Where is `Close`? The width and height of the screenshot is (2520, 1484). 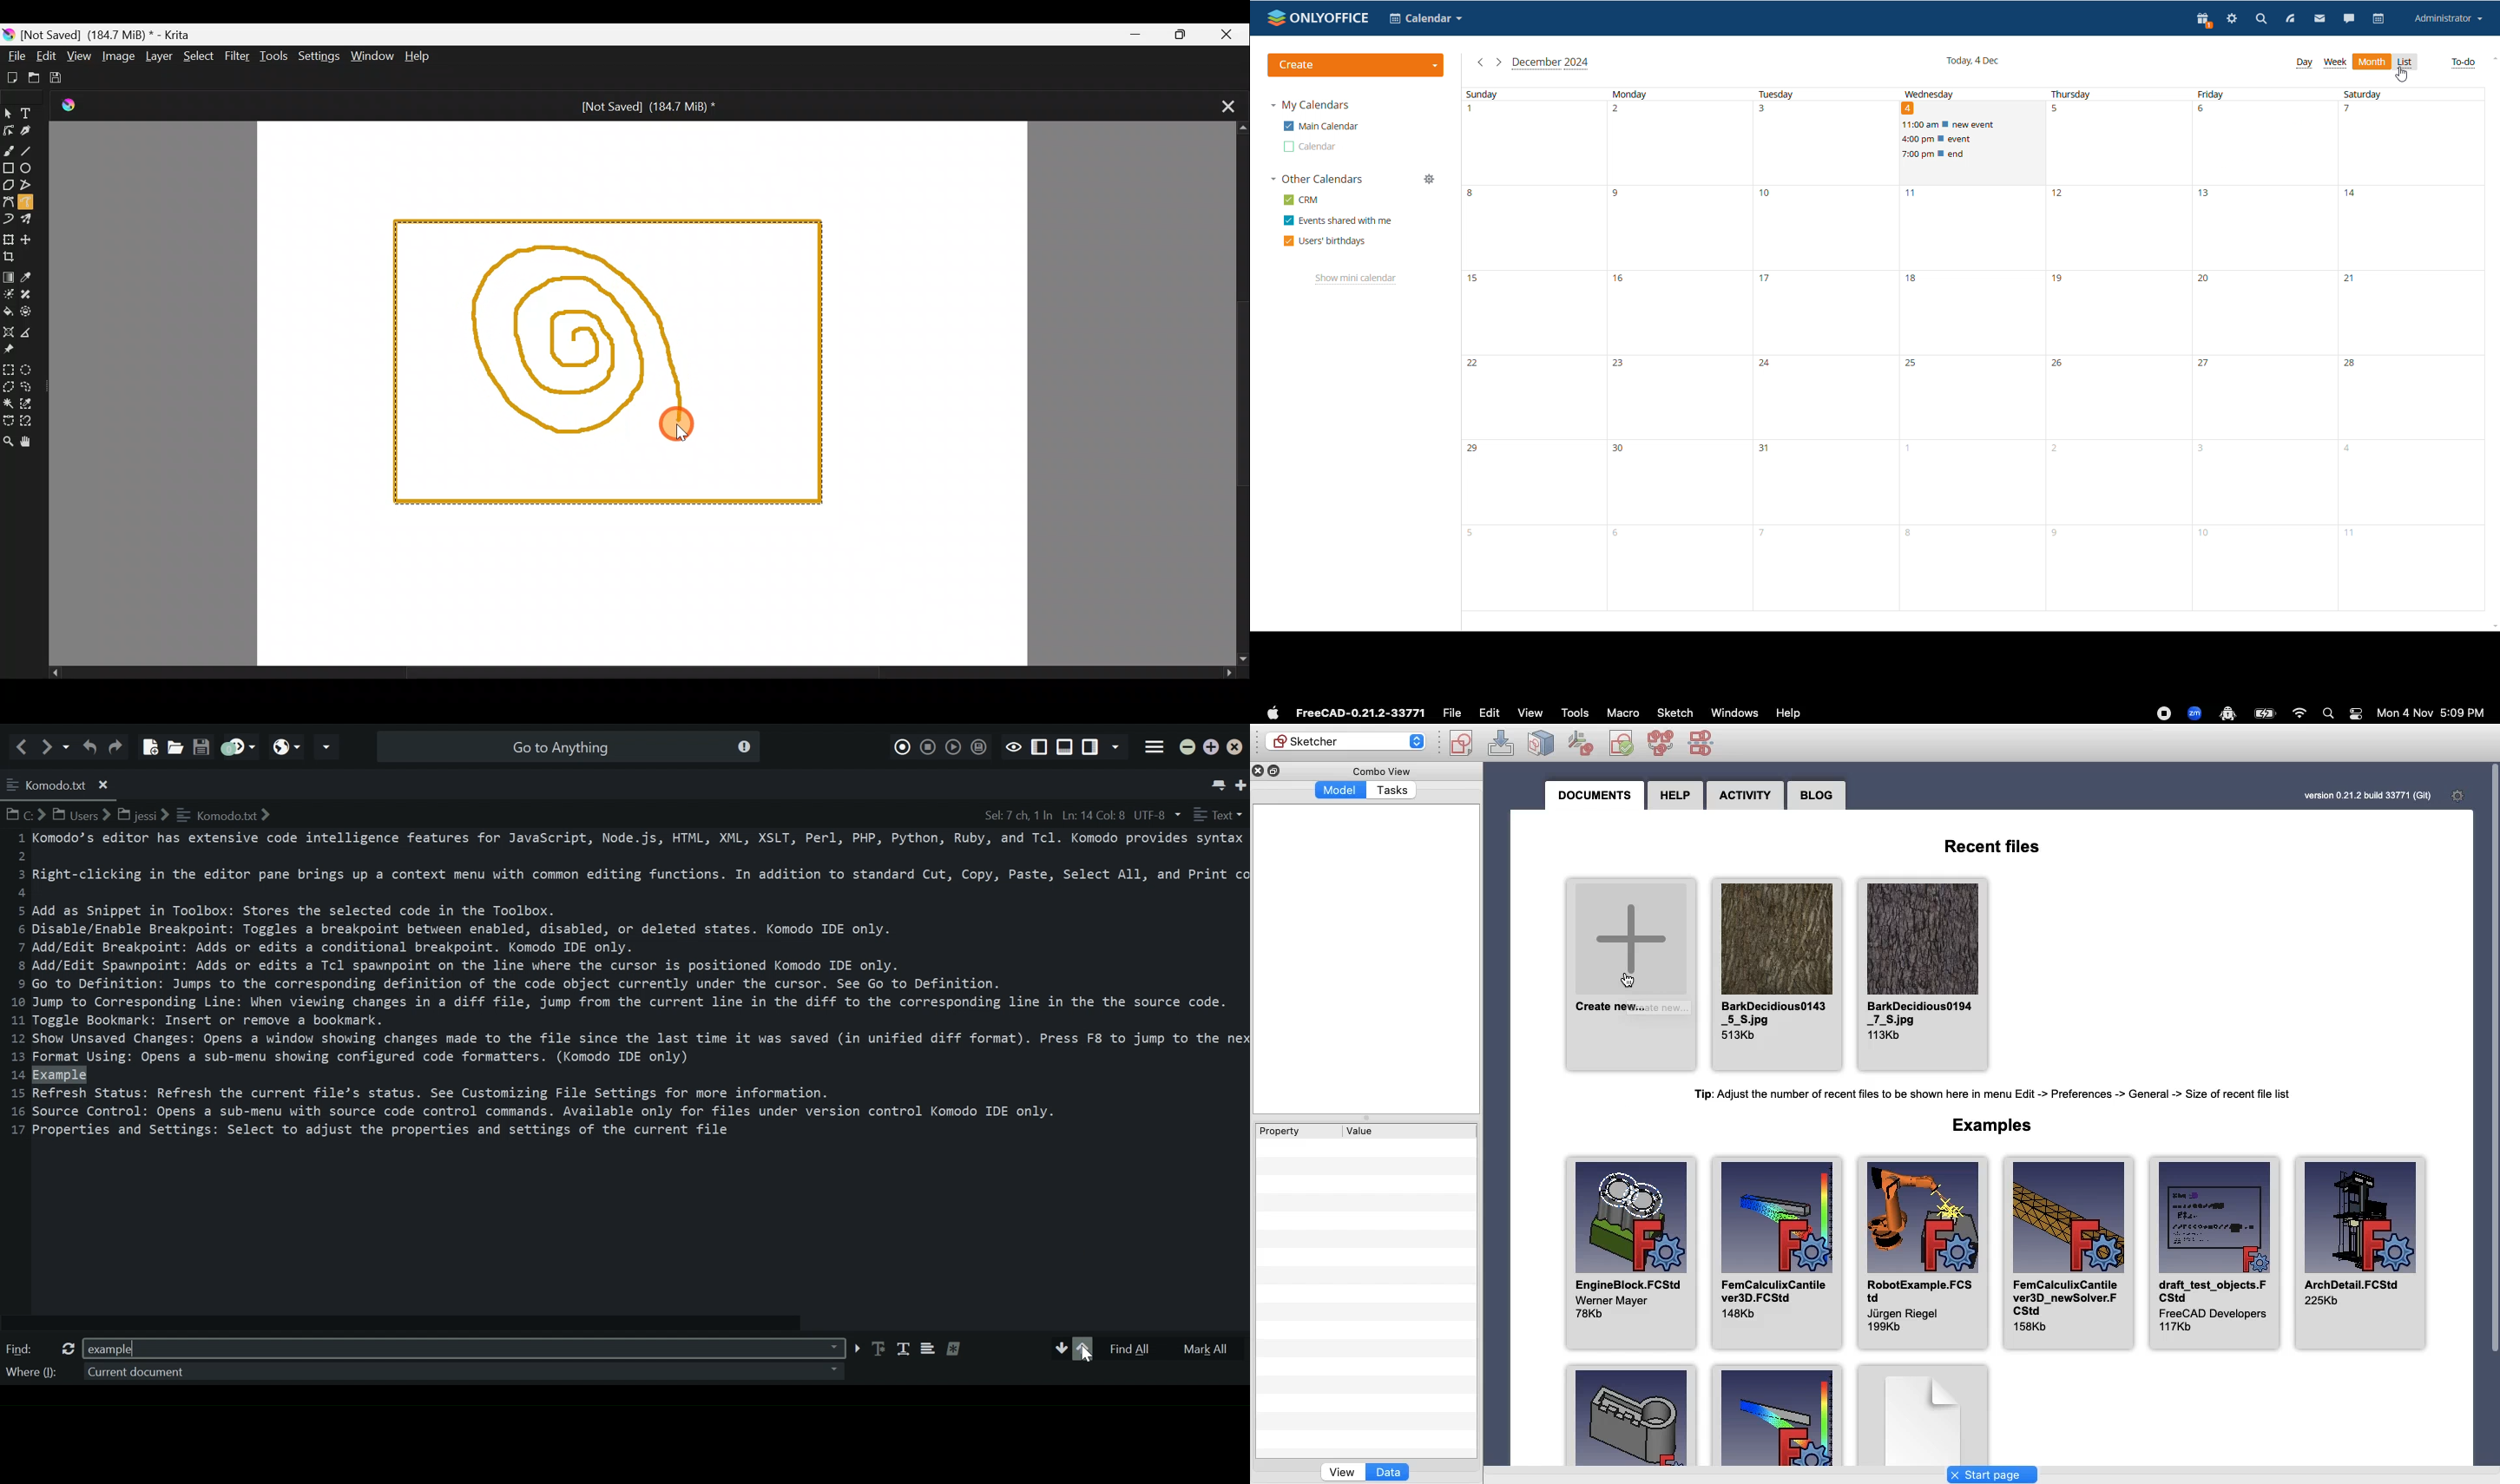 Close is located at coordinates (1238, 749).